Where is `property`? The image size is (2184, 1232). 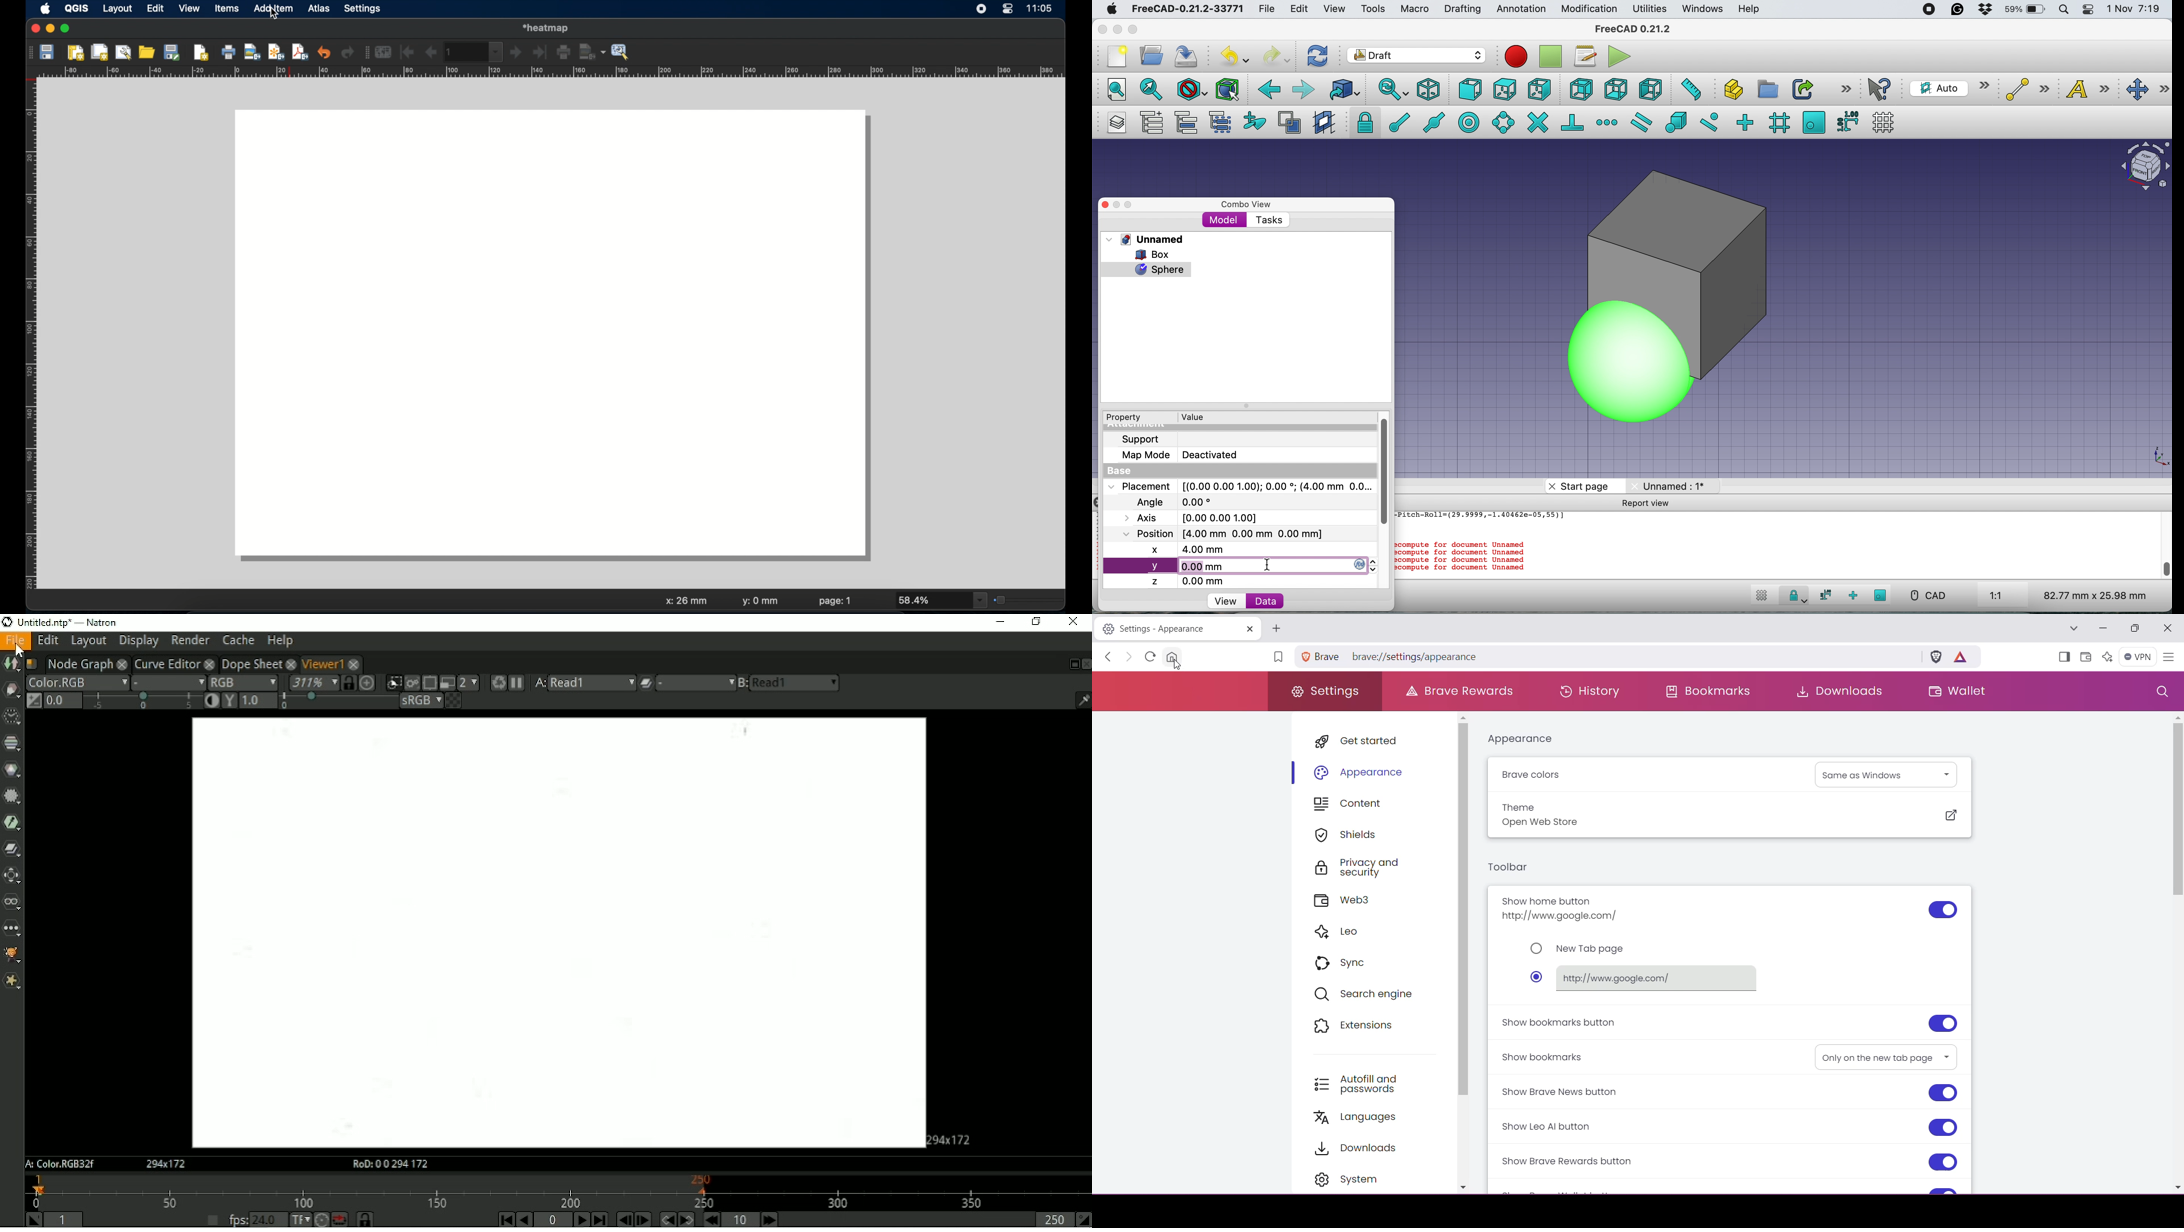 property is located at coordinates (1130, 417).